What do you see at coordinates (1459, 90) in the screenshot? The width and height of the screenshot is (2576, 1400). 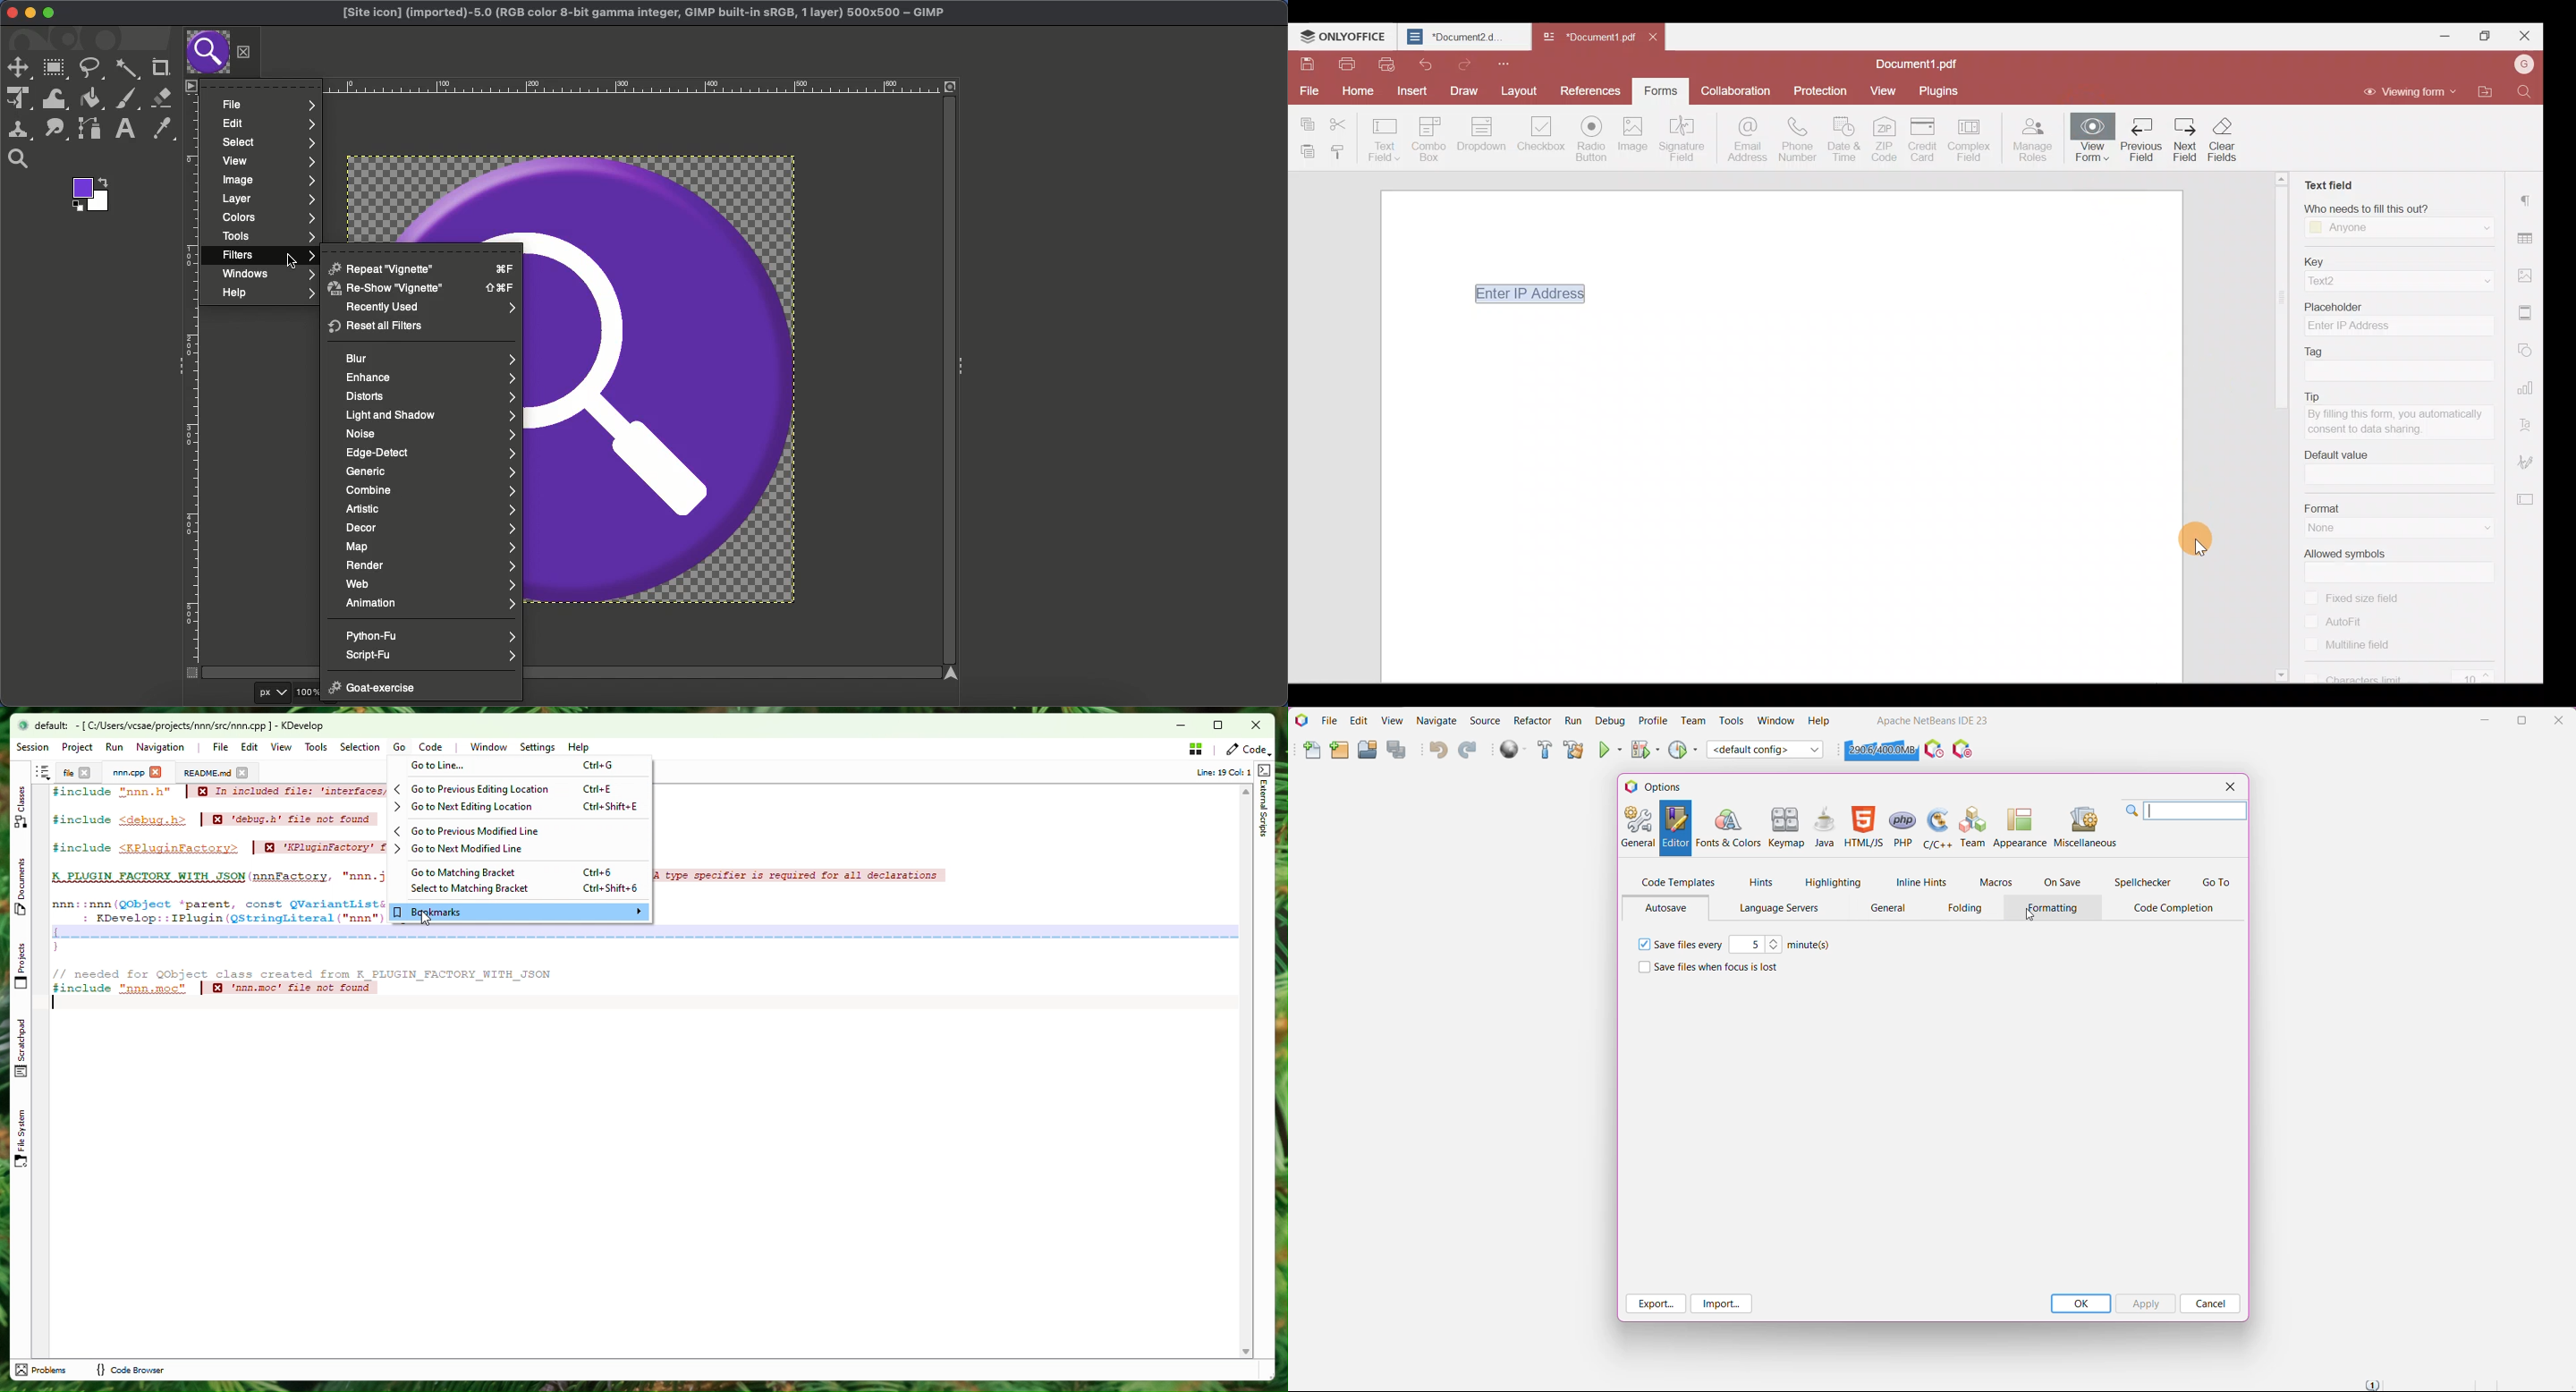 I see `Draw` at bounding box center [1459, 90].